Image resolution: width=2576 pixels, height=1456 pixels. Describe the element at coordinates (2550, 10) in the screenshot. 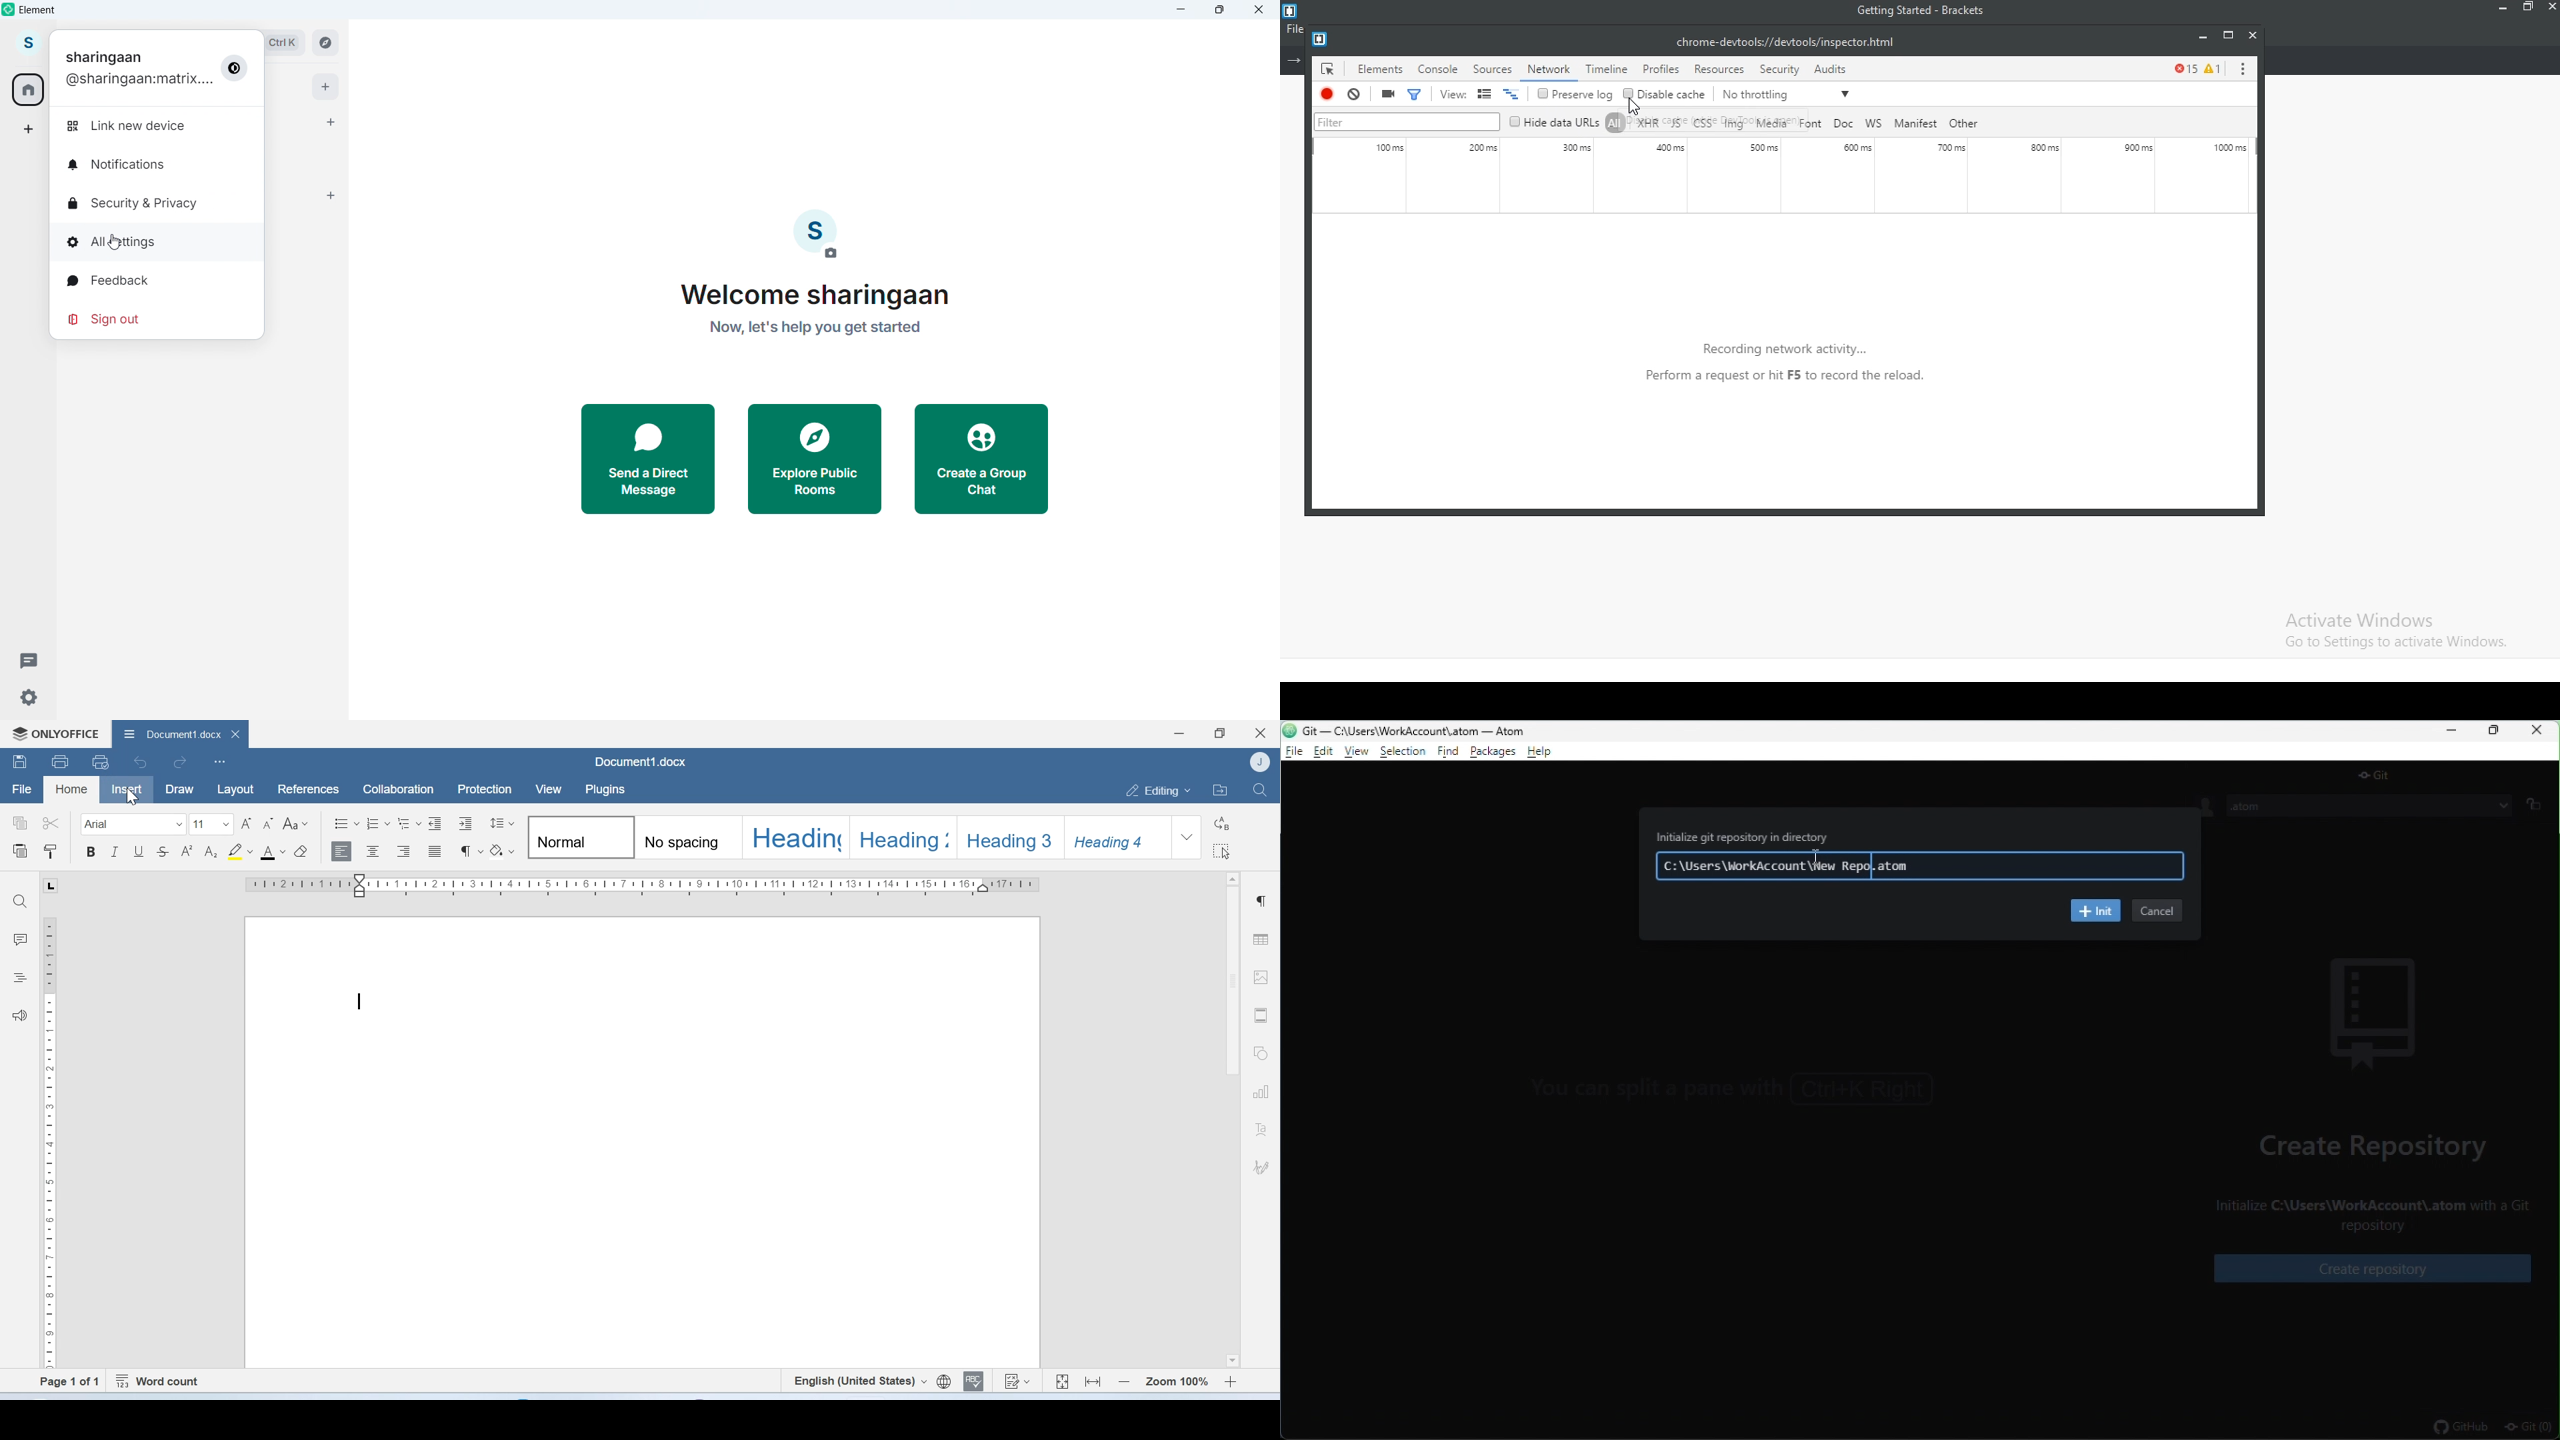

I see `close` at that location.